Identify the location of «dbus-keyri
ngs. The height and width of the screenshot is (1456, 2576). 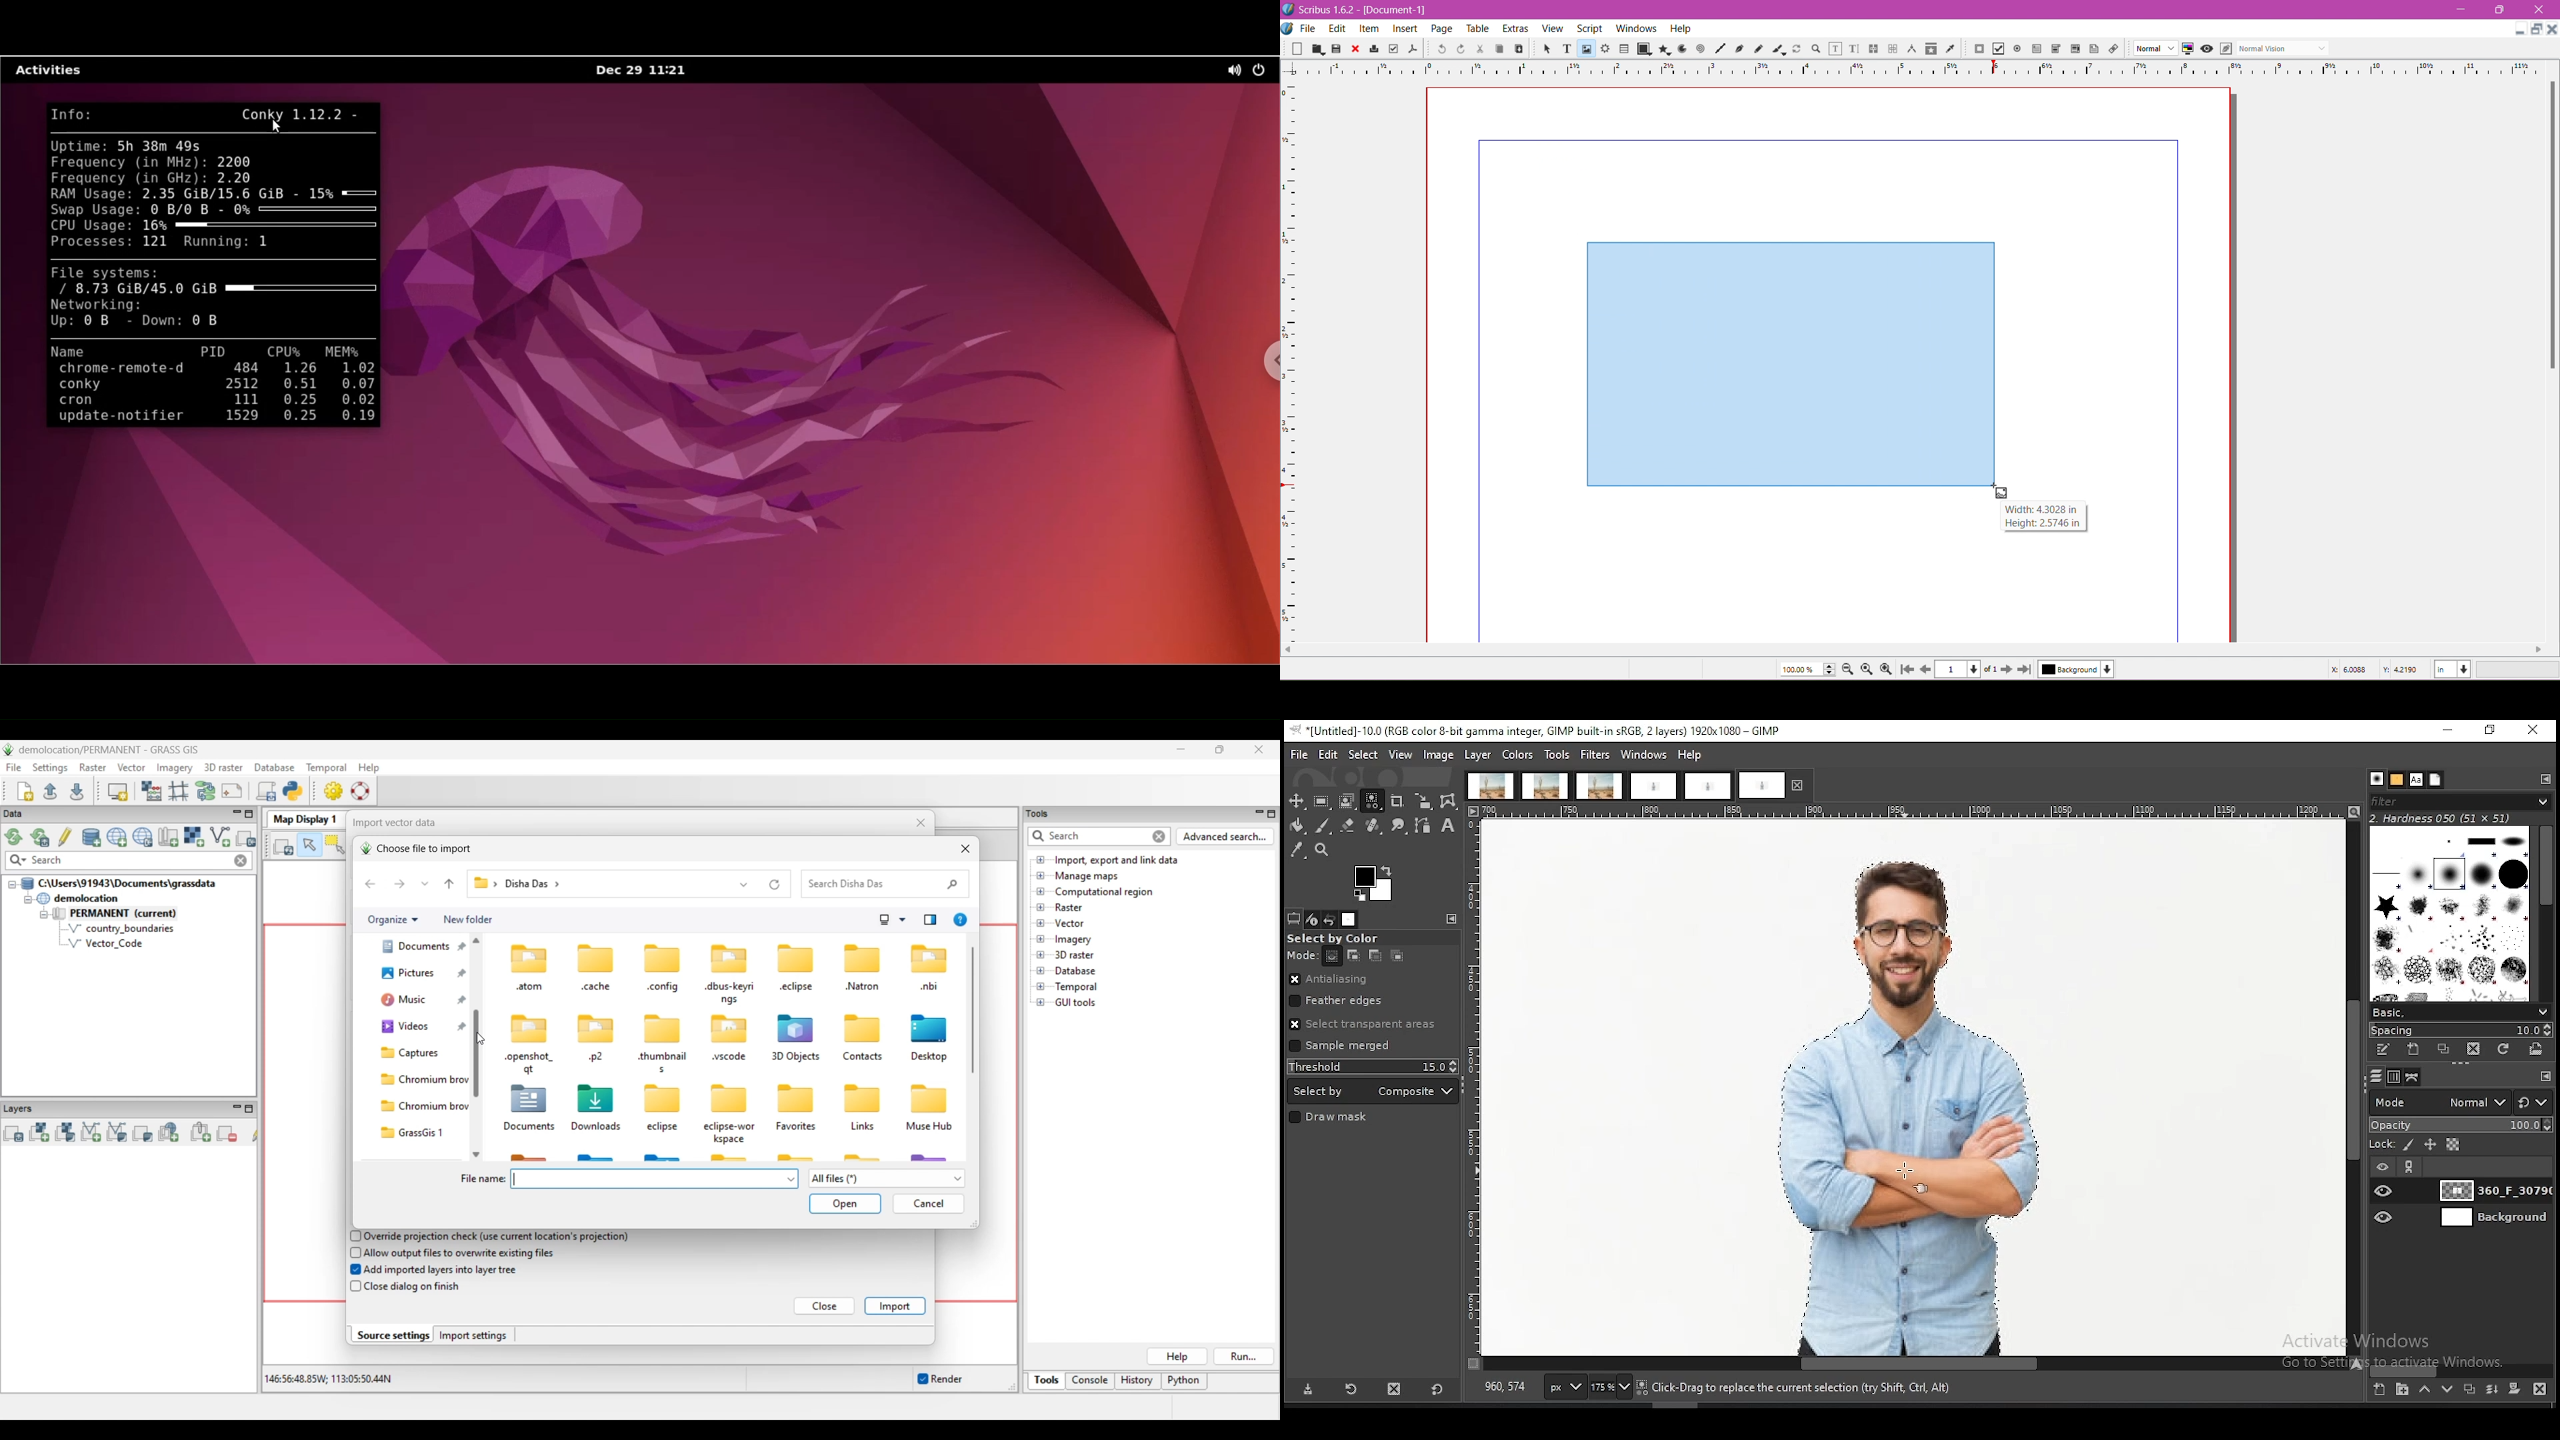
(730, 993).